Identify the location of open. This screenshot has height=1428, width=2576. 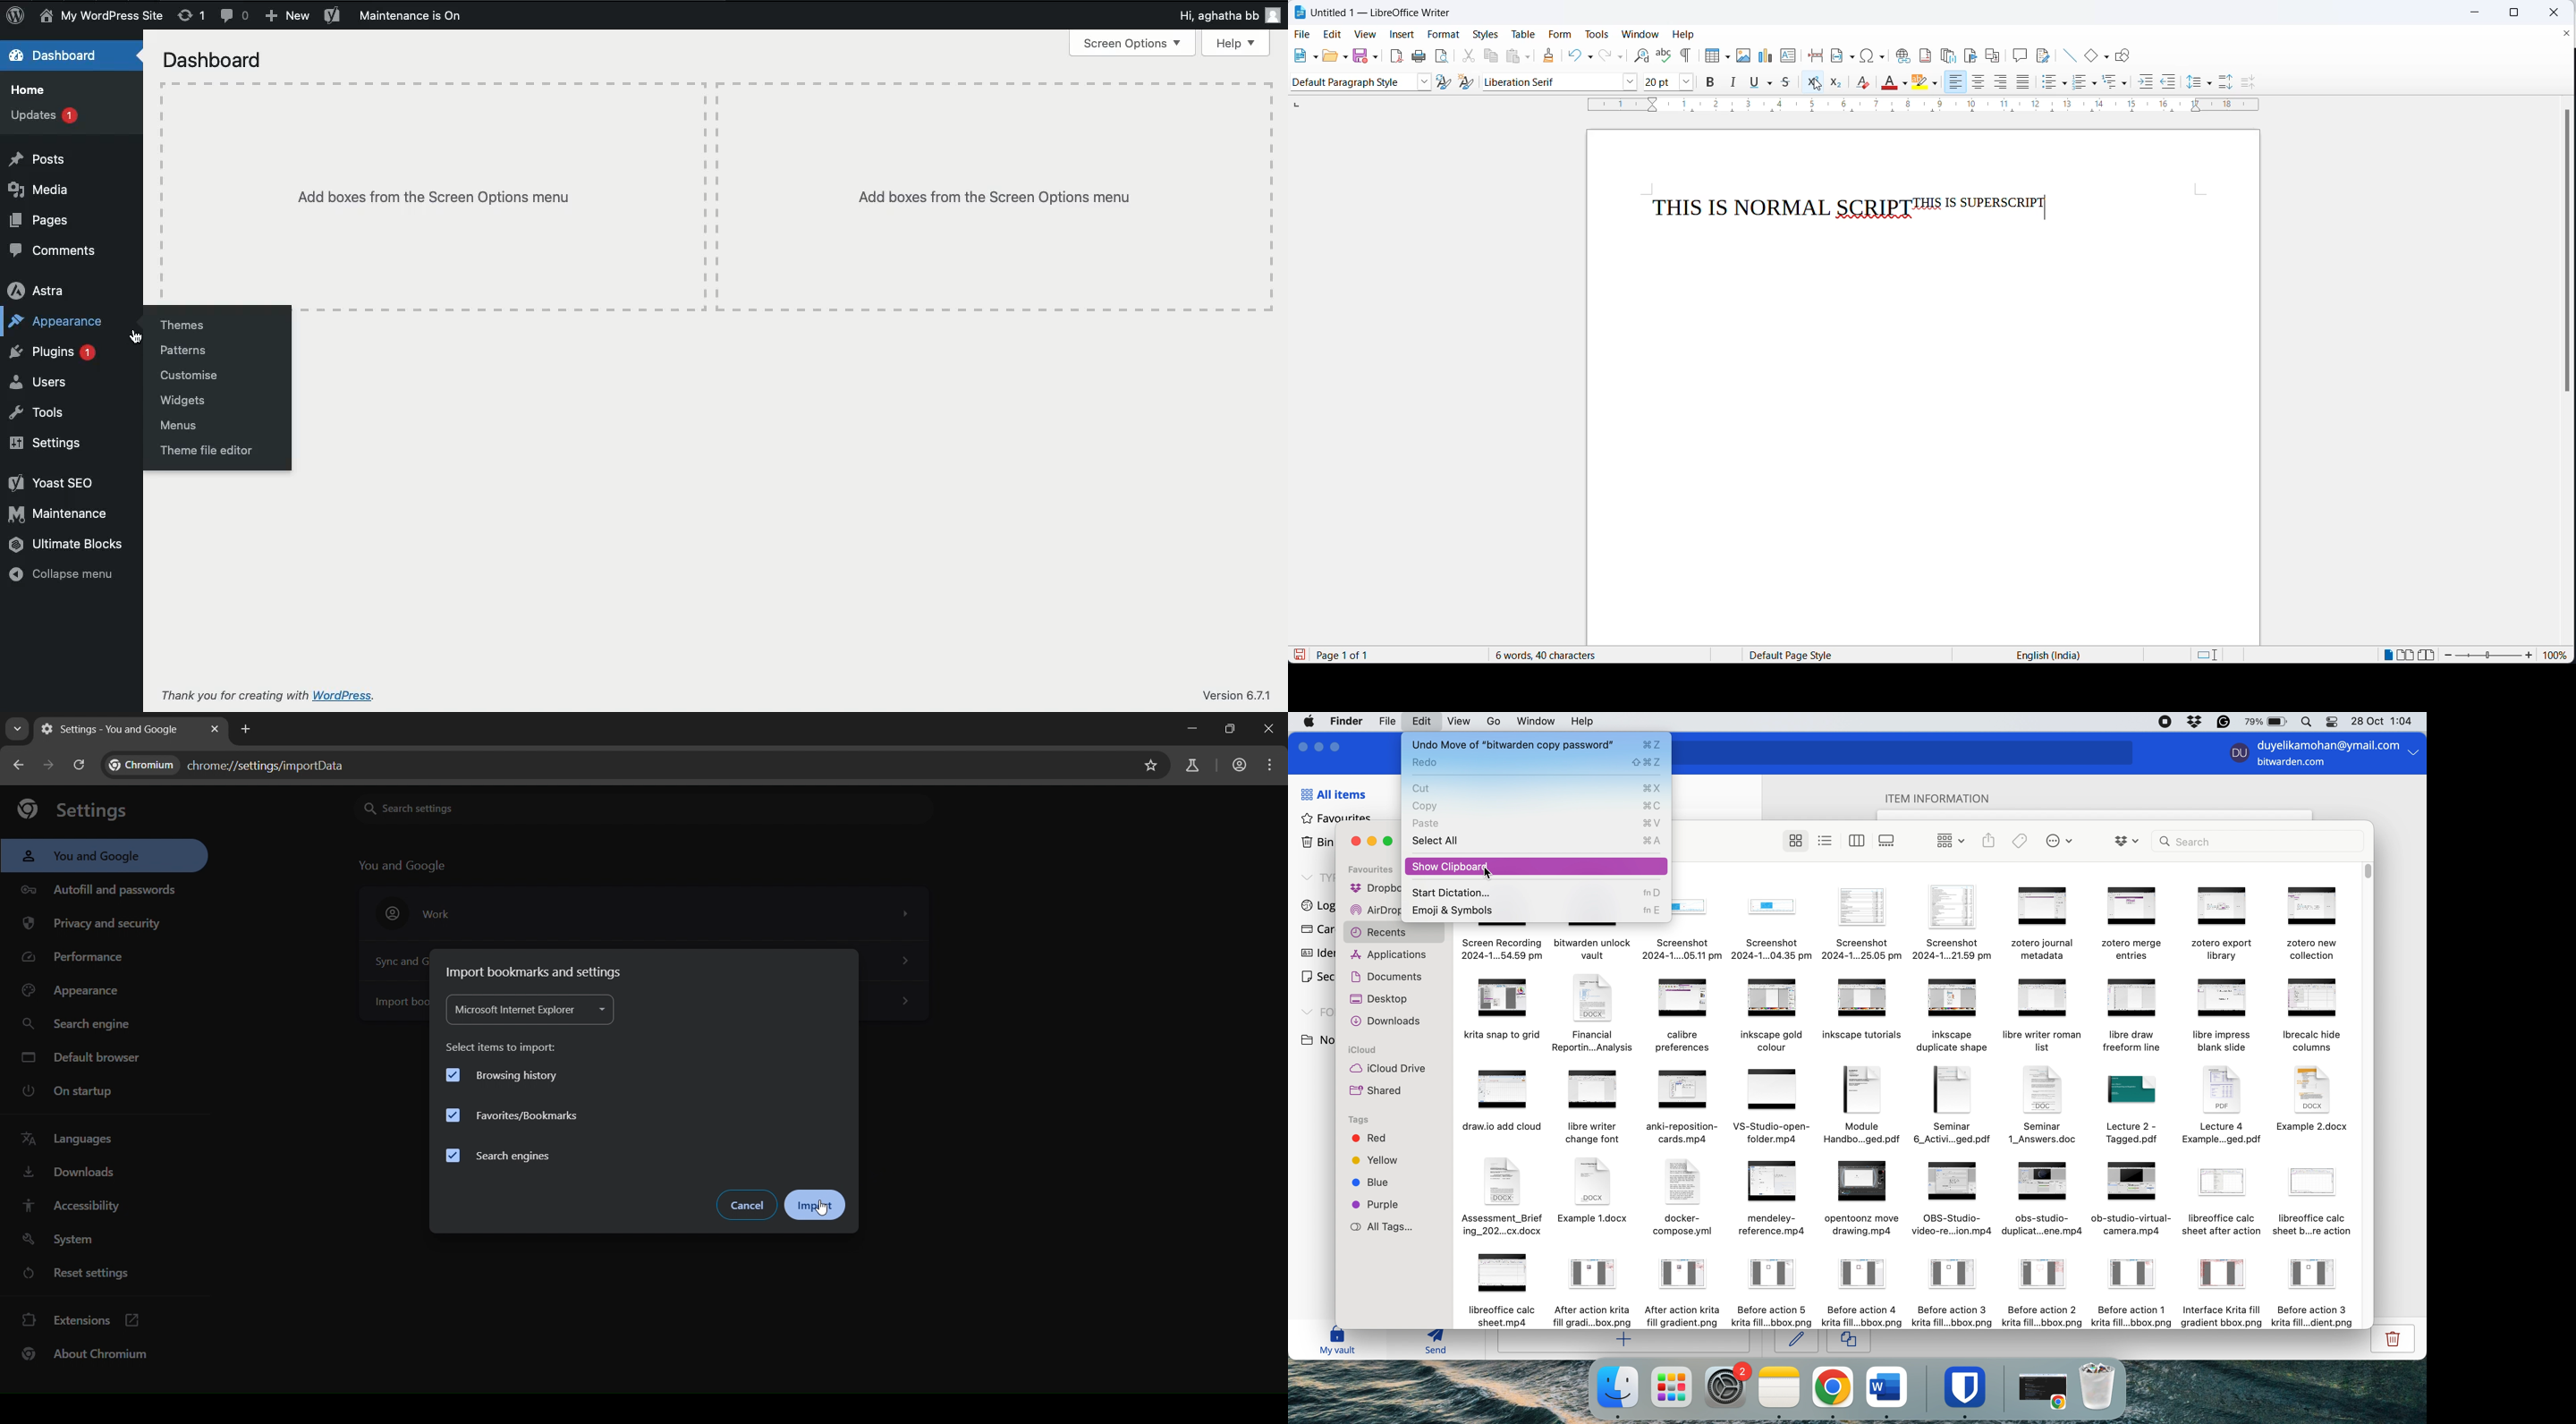
(1329, 56).